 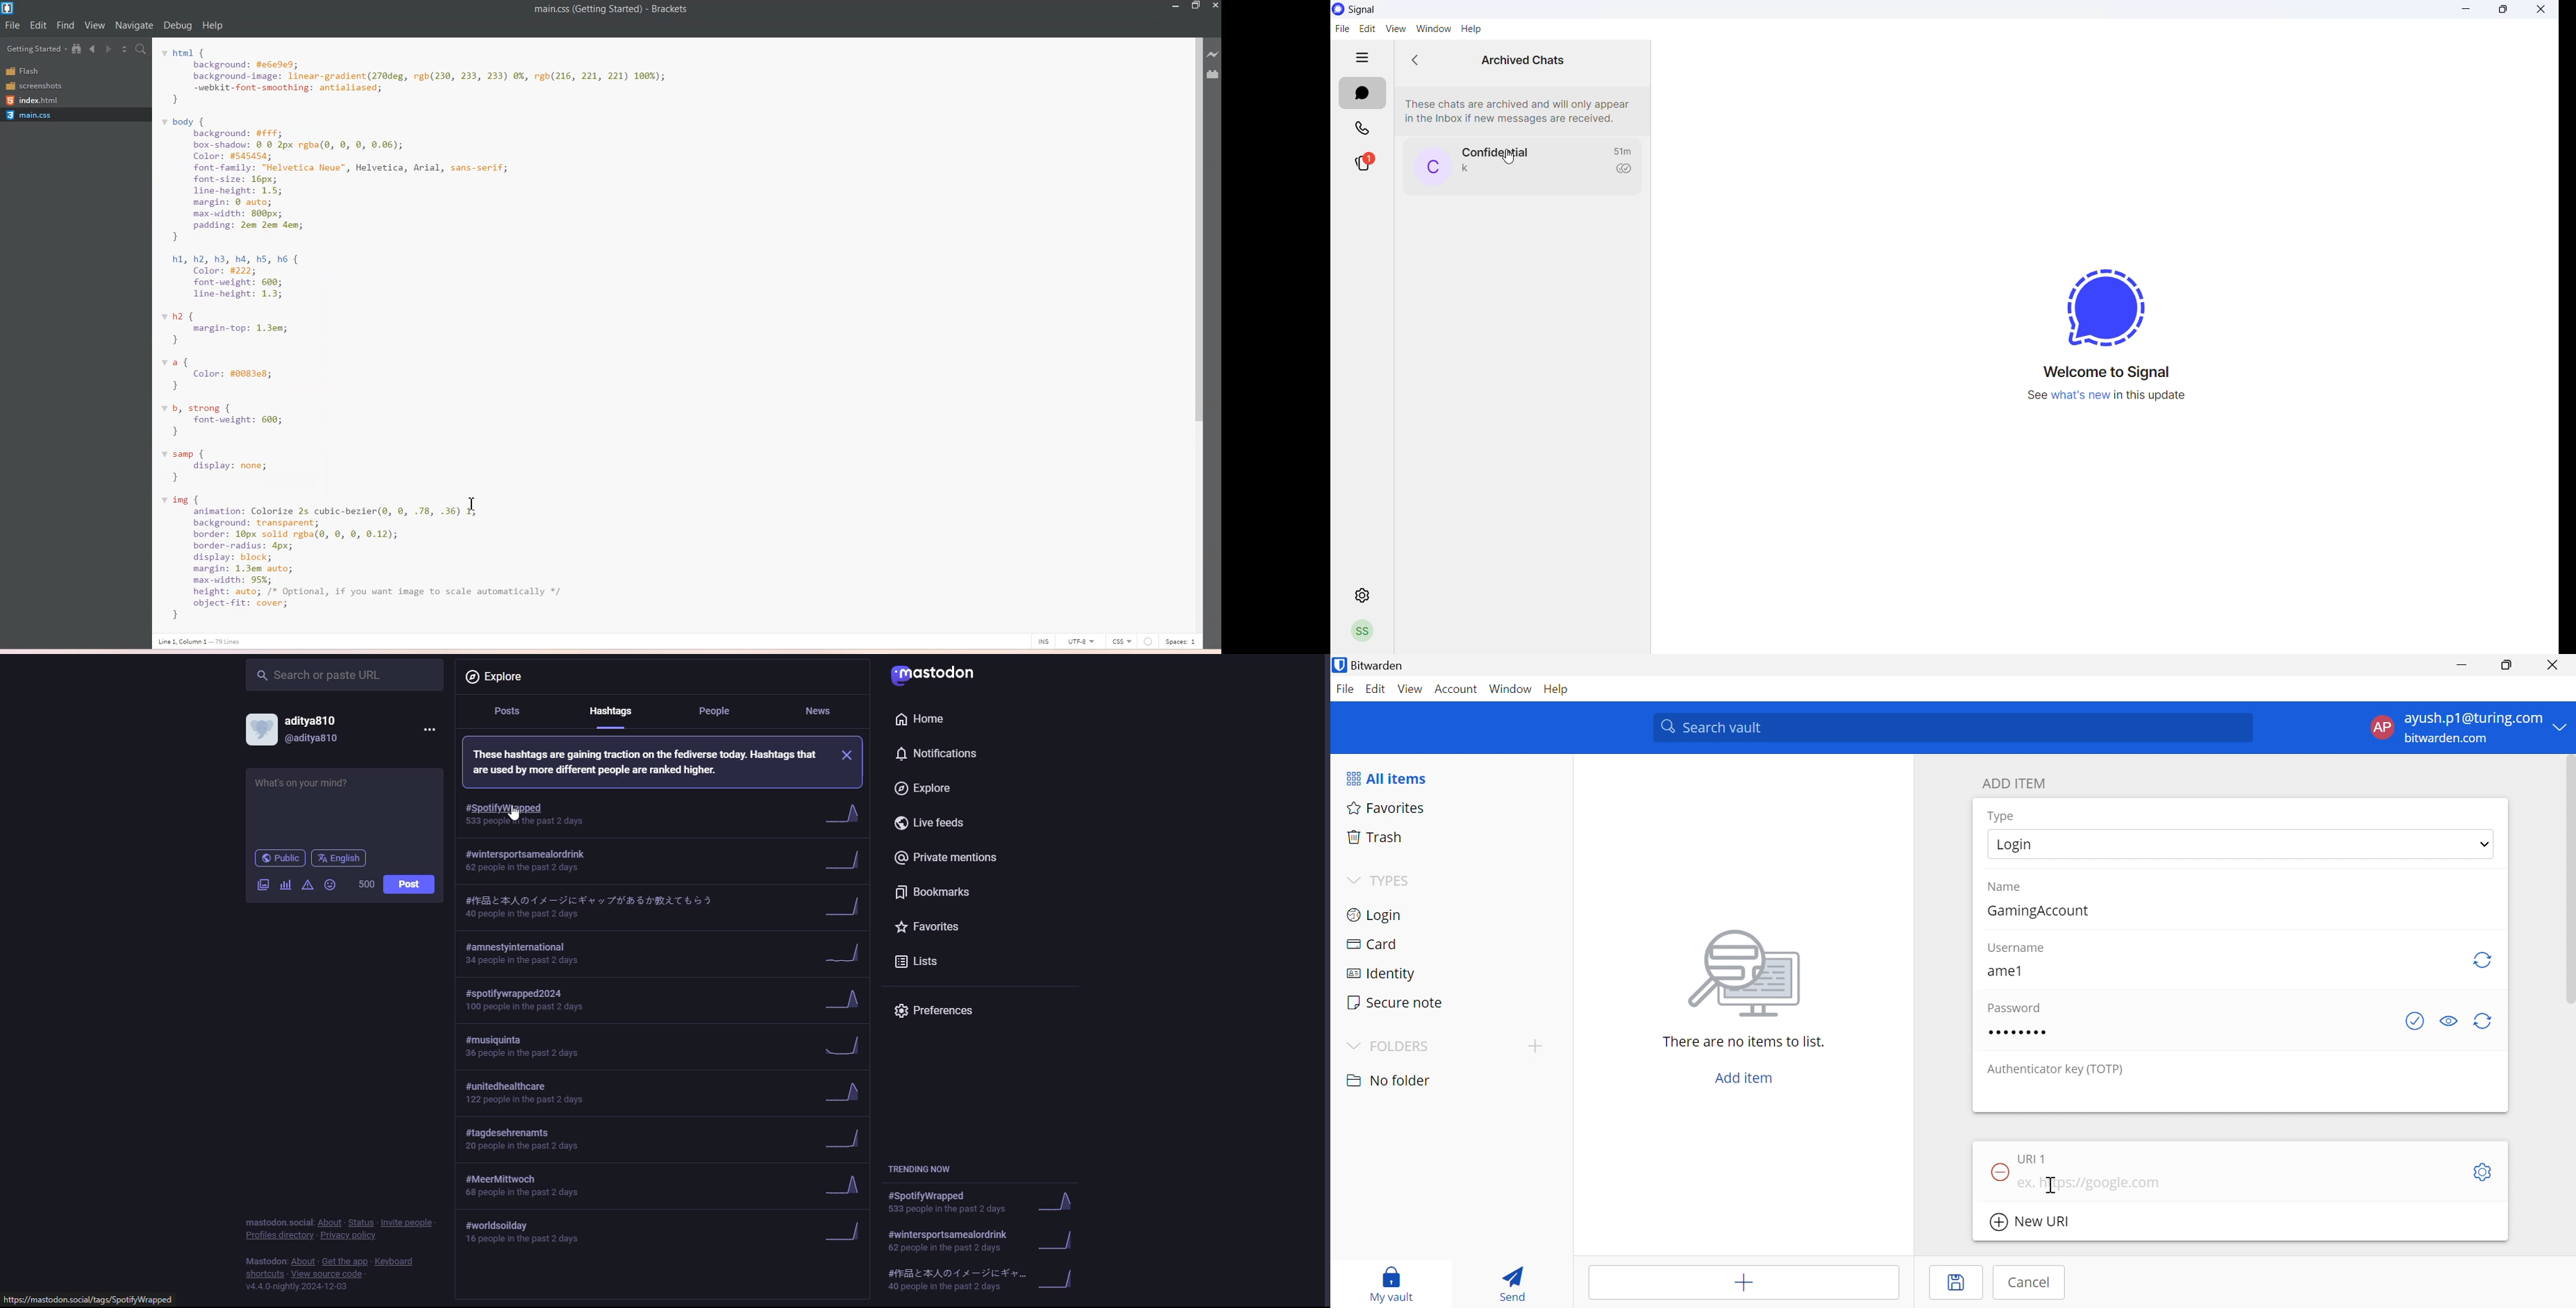 What do you see at coordinates (1213, 74) in the screenshot?
I see `Extension Manager` at bounding box center [1213, 74].